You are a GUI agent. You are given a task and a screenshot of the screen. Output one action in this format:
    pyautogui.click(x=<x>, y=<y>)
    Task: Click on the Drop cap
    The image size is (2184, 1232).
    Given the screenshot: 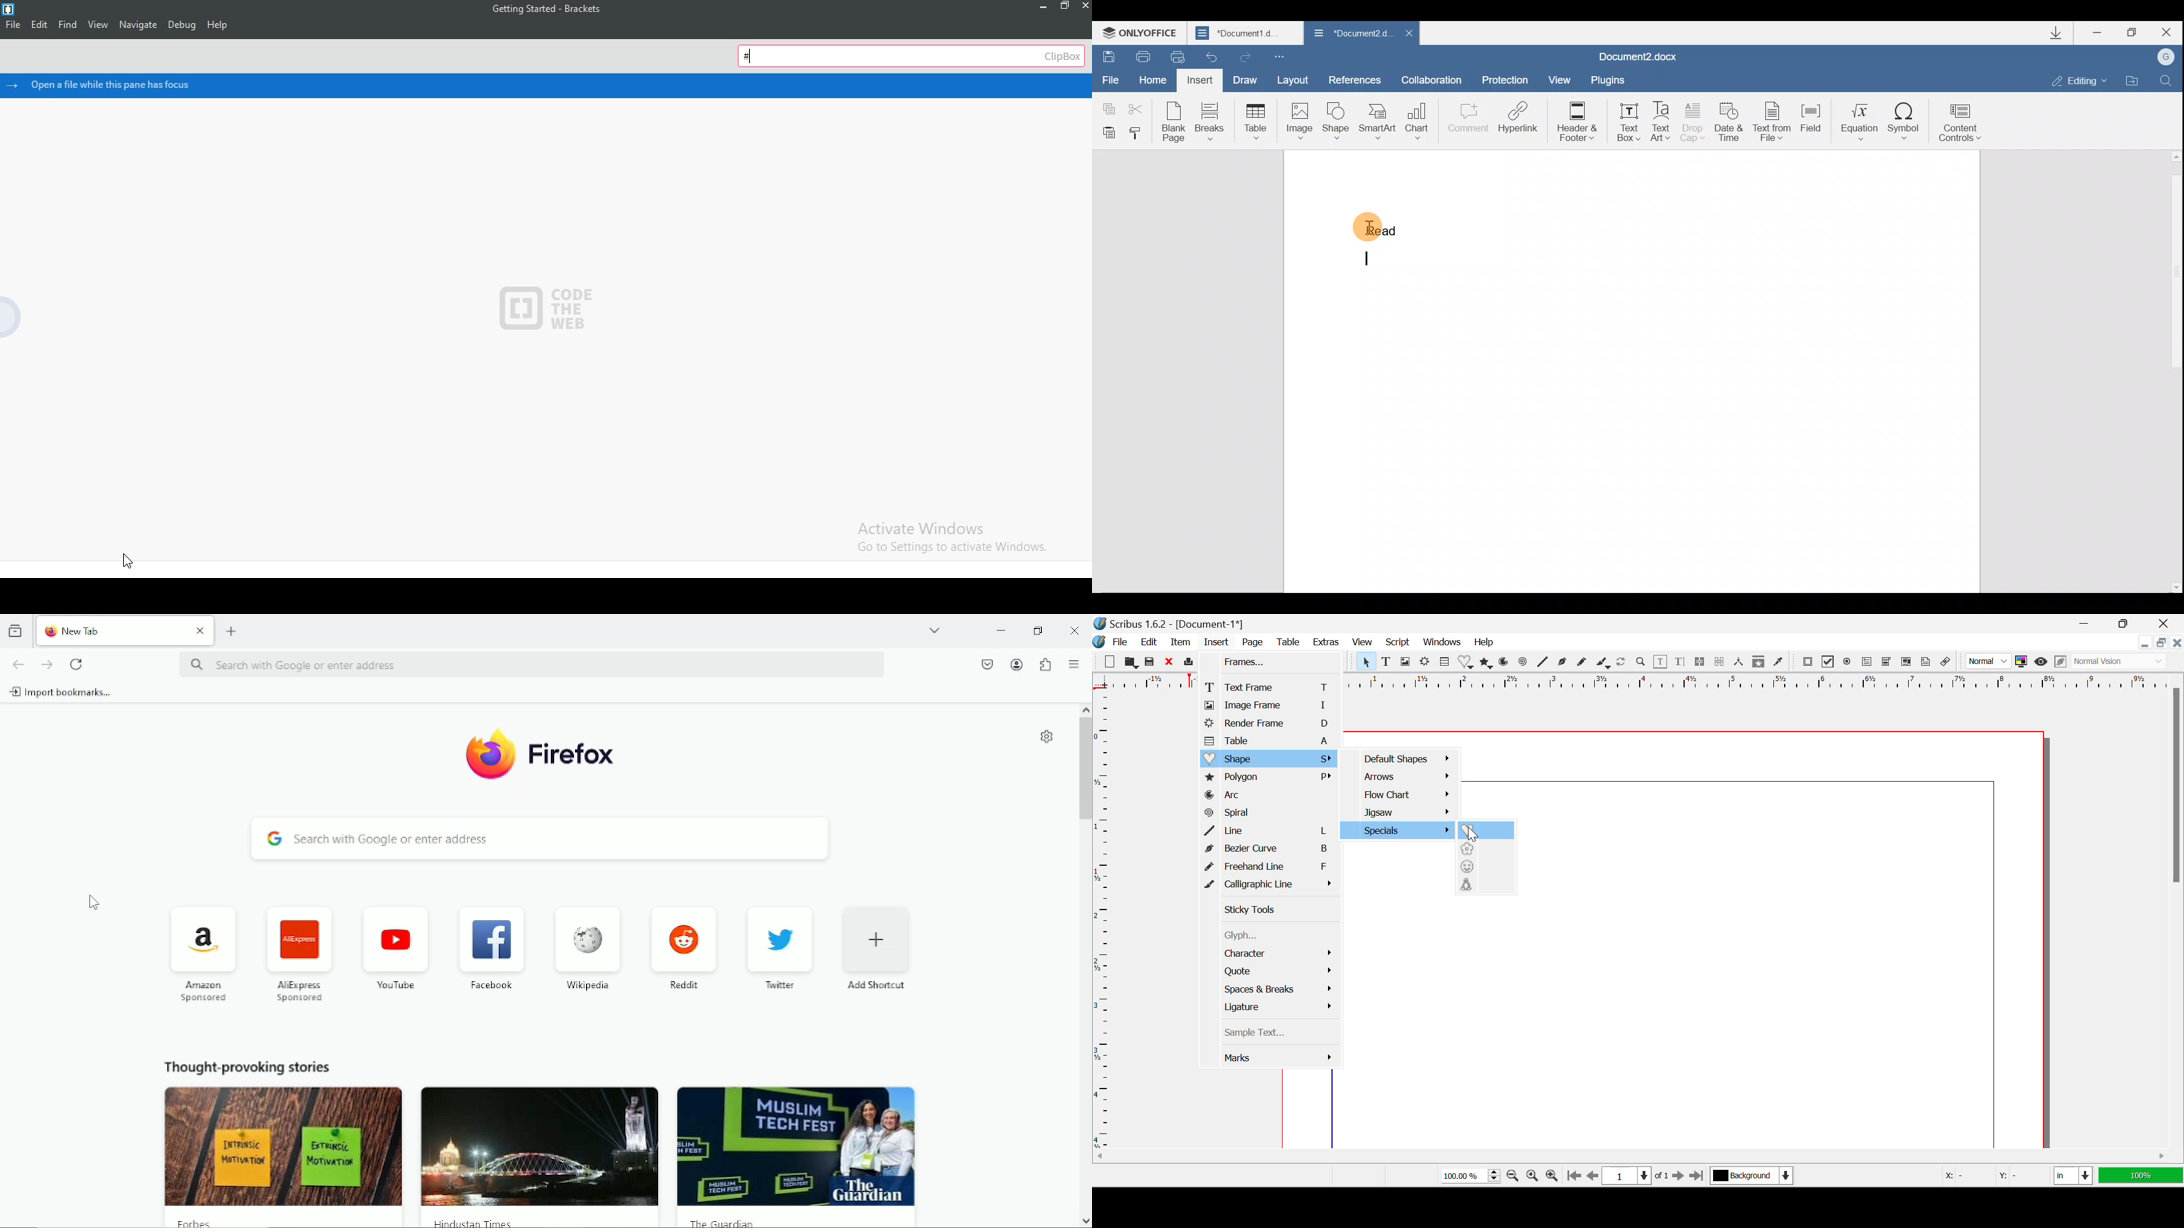 What is the action you would take?
    pyautogui.click(x=1693, y=124)
    